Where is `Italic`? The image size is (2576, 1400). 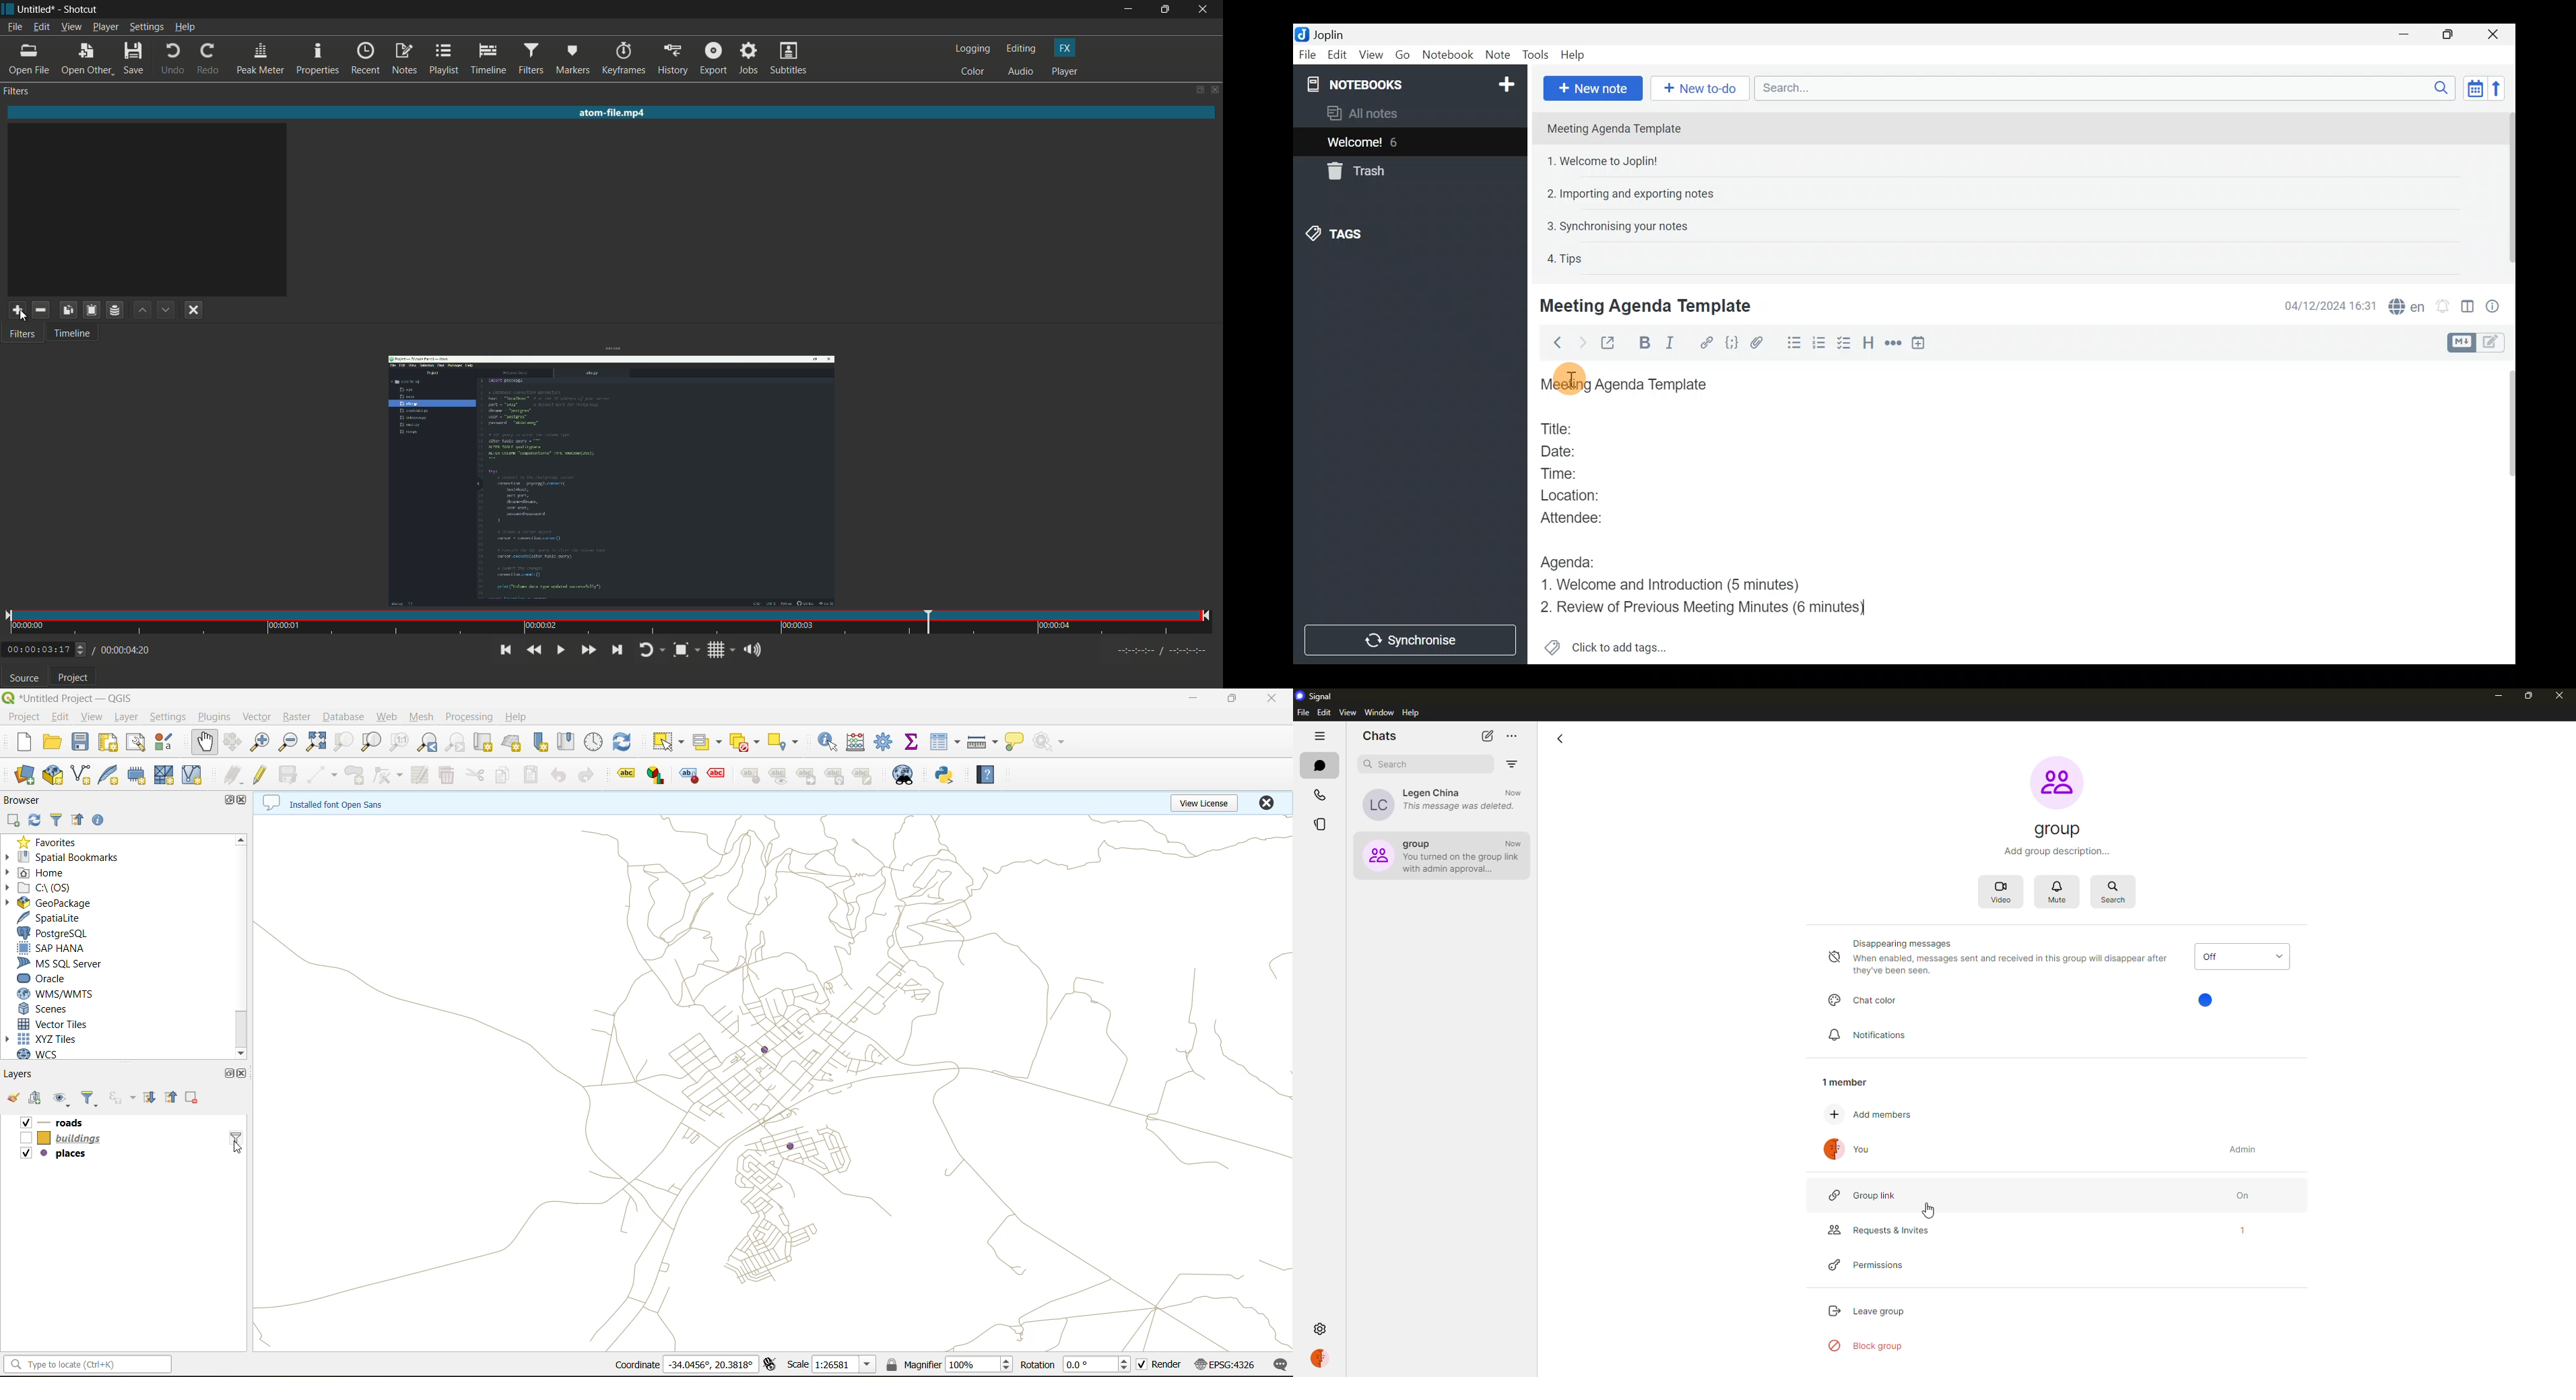
Italic is located at coordinates (1677, 344).